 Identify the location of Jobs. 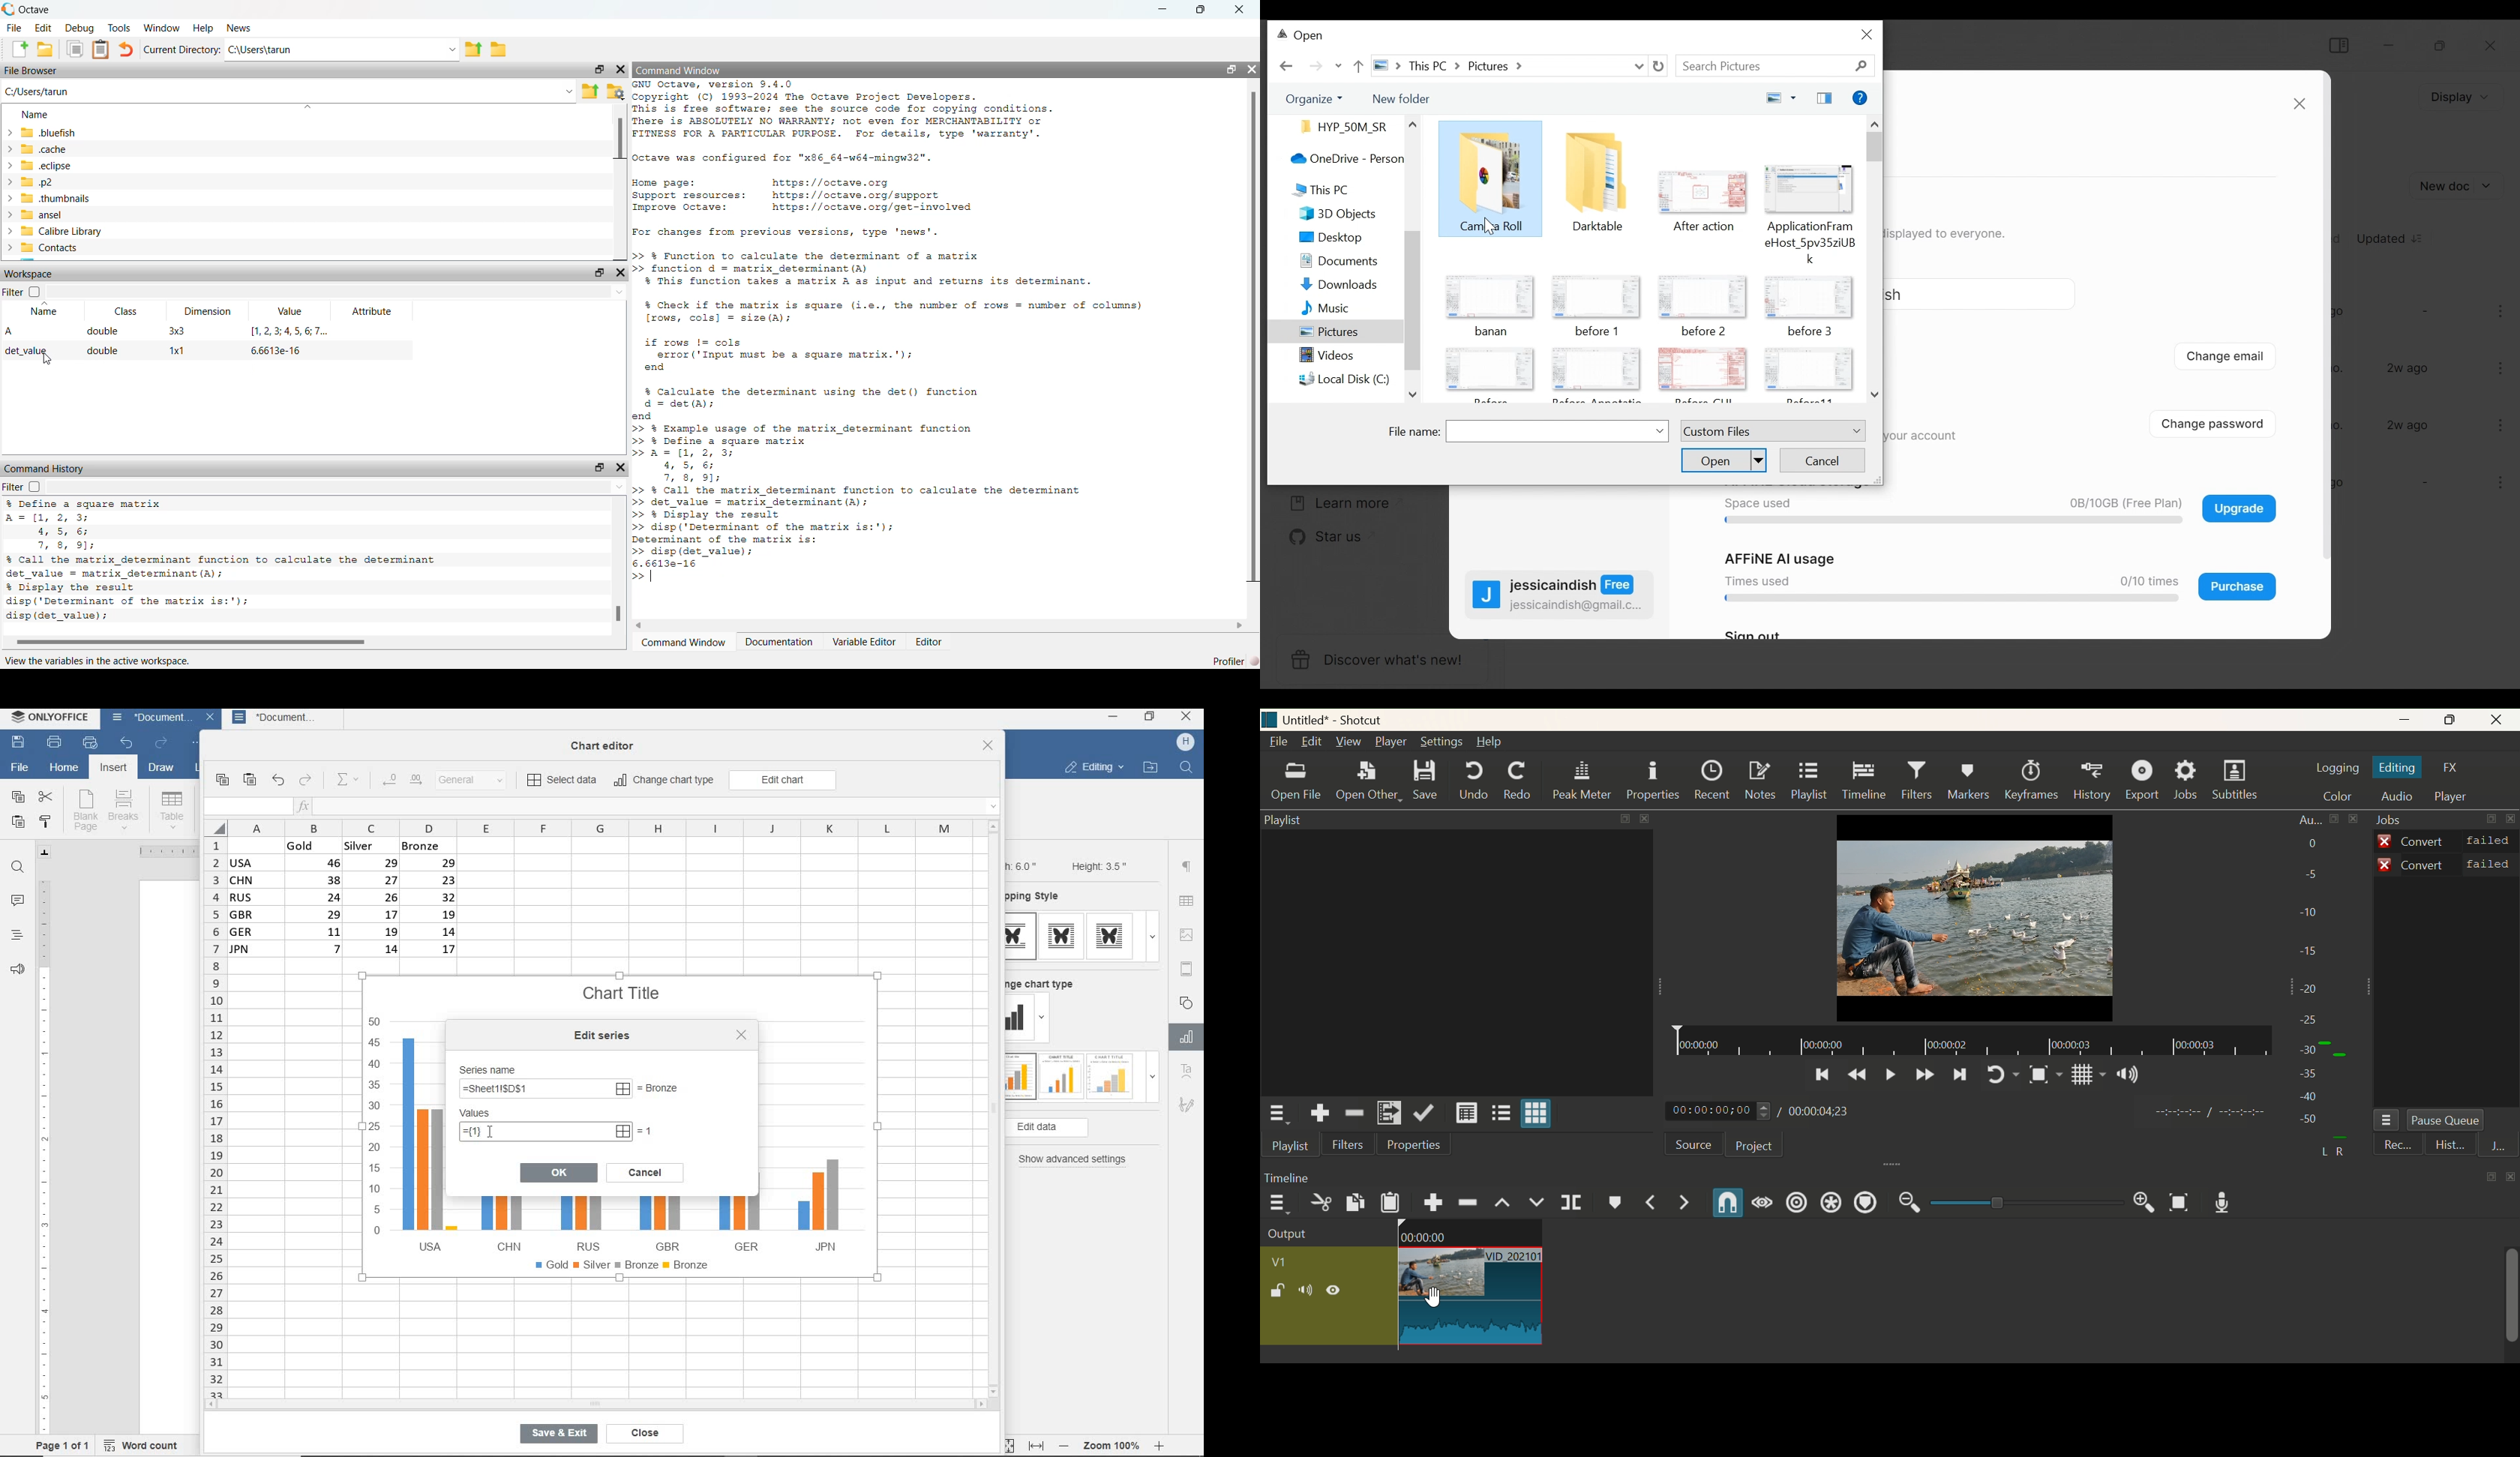
(2191, 779).